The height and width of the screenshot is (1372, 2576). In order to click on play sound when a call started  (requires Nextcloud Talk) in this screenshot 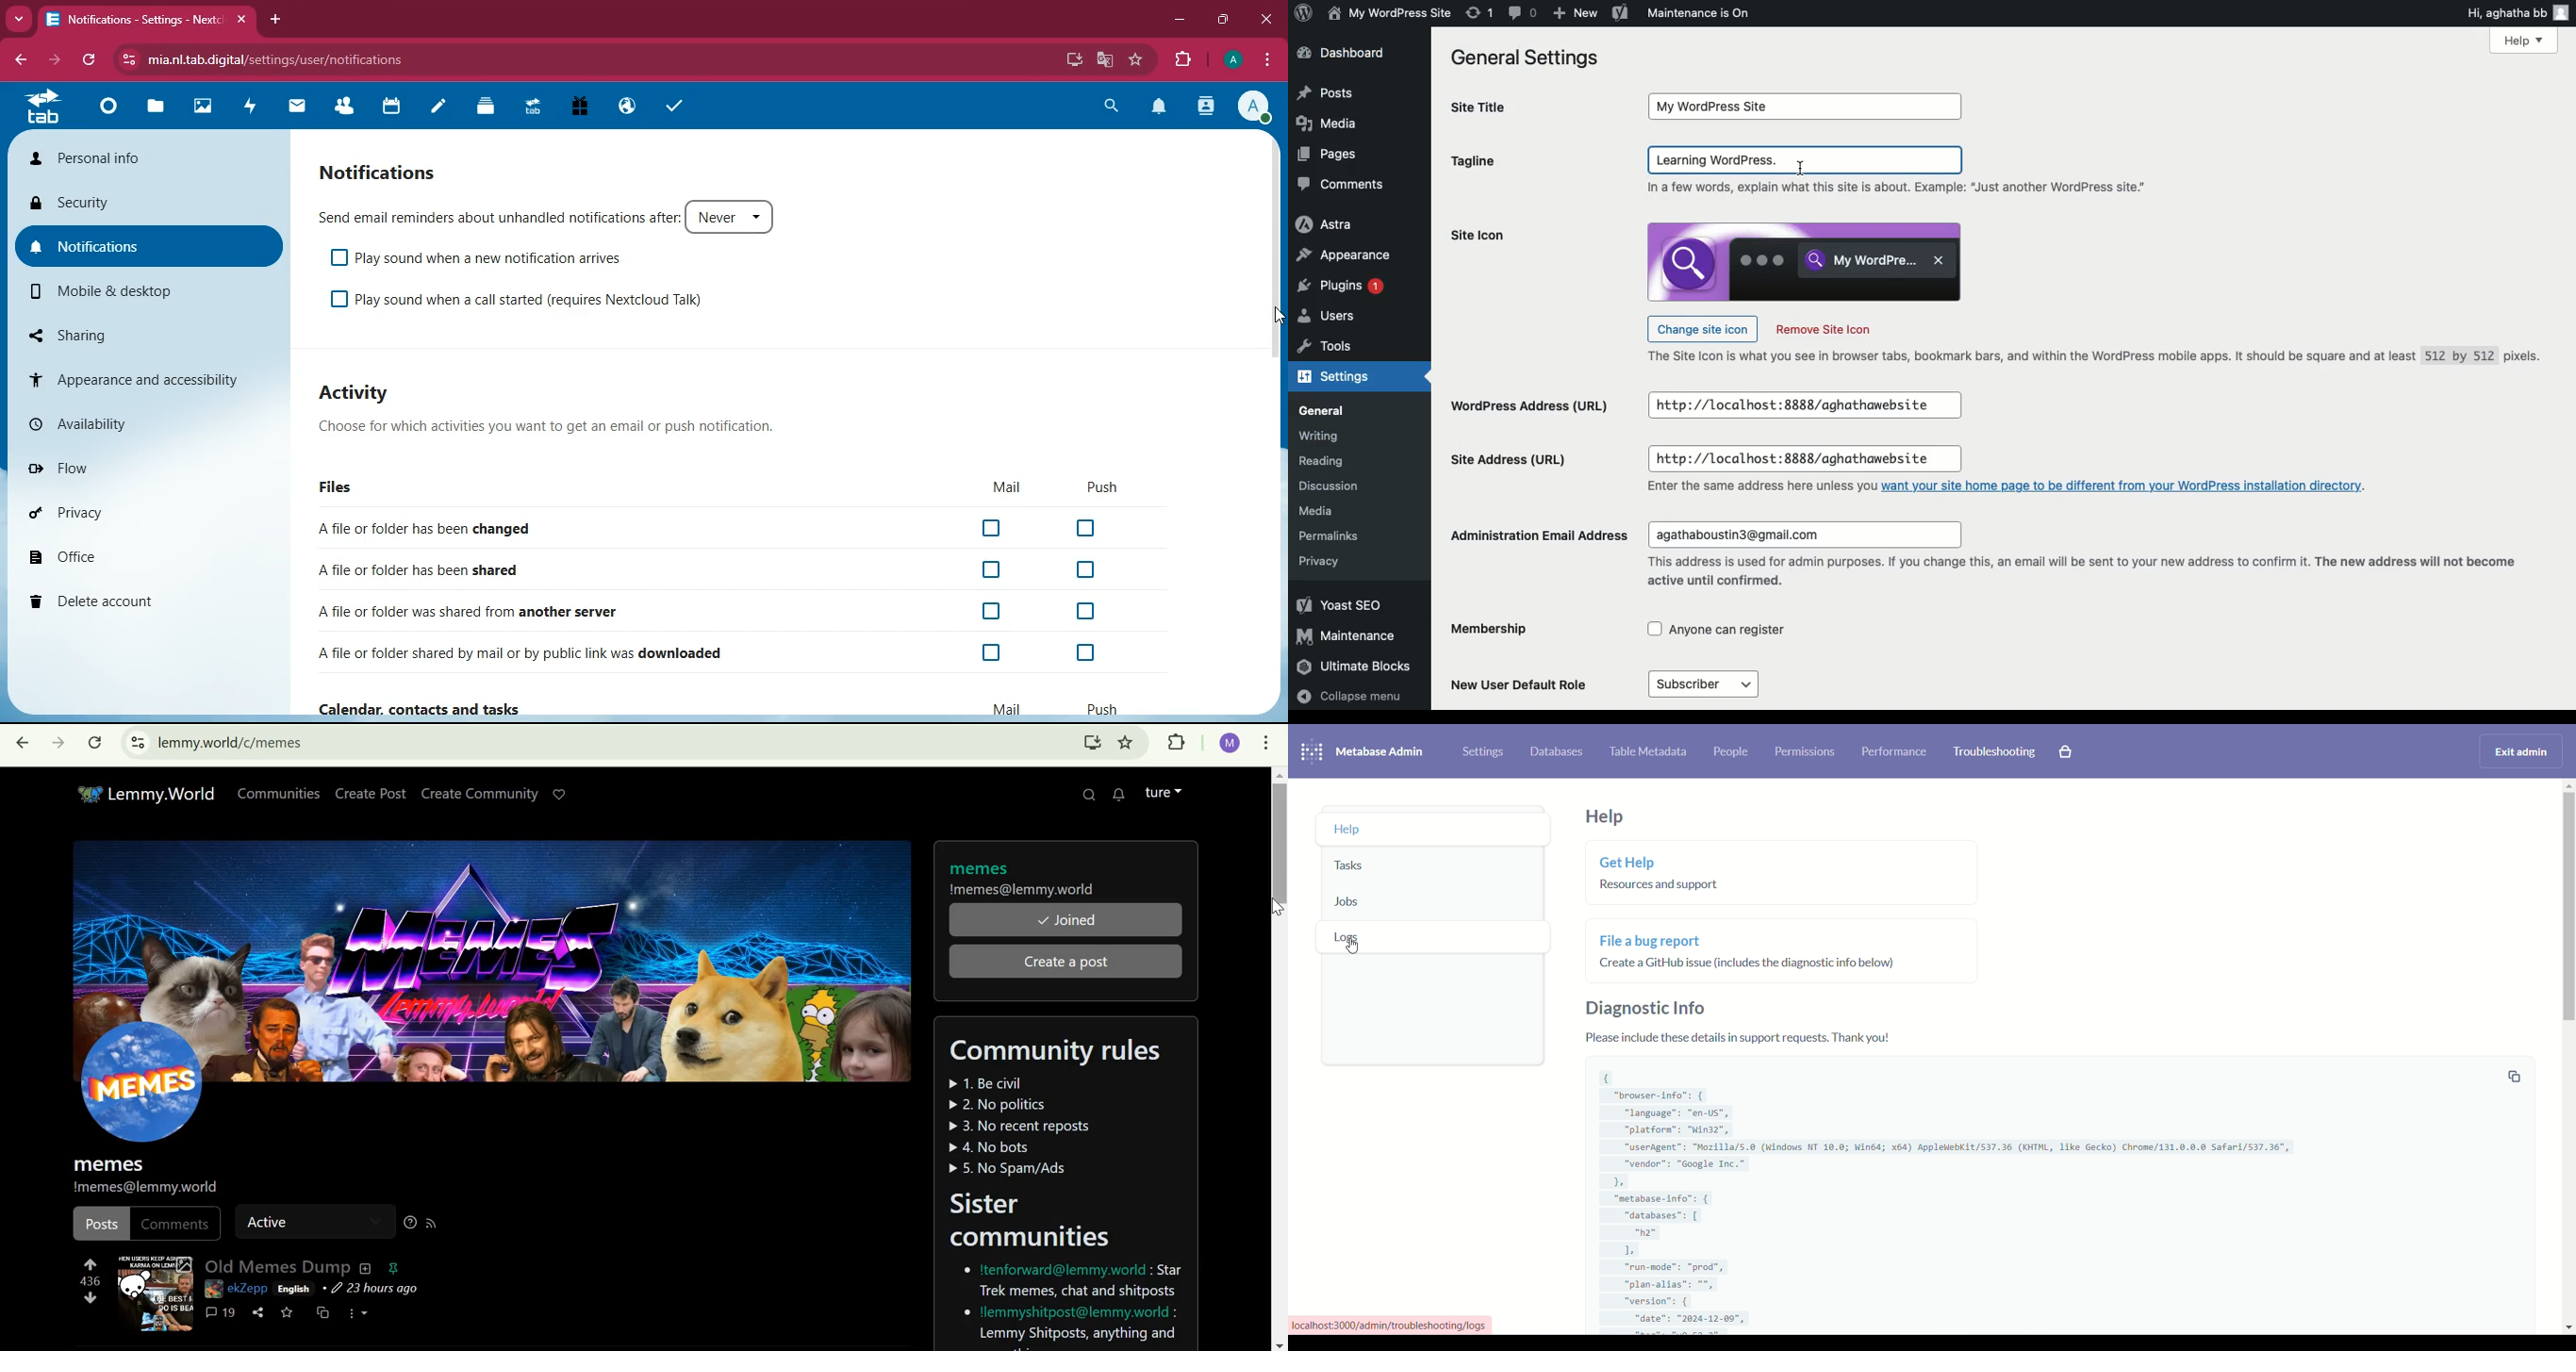, I will do `click(537, 301)`.